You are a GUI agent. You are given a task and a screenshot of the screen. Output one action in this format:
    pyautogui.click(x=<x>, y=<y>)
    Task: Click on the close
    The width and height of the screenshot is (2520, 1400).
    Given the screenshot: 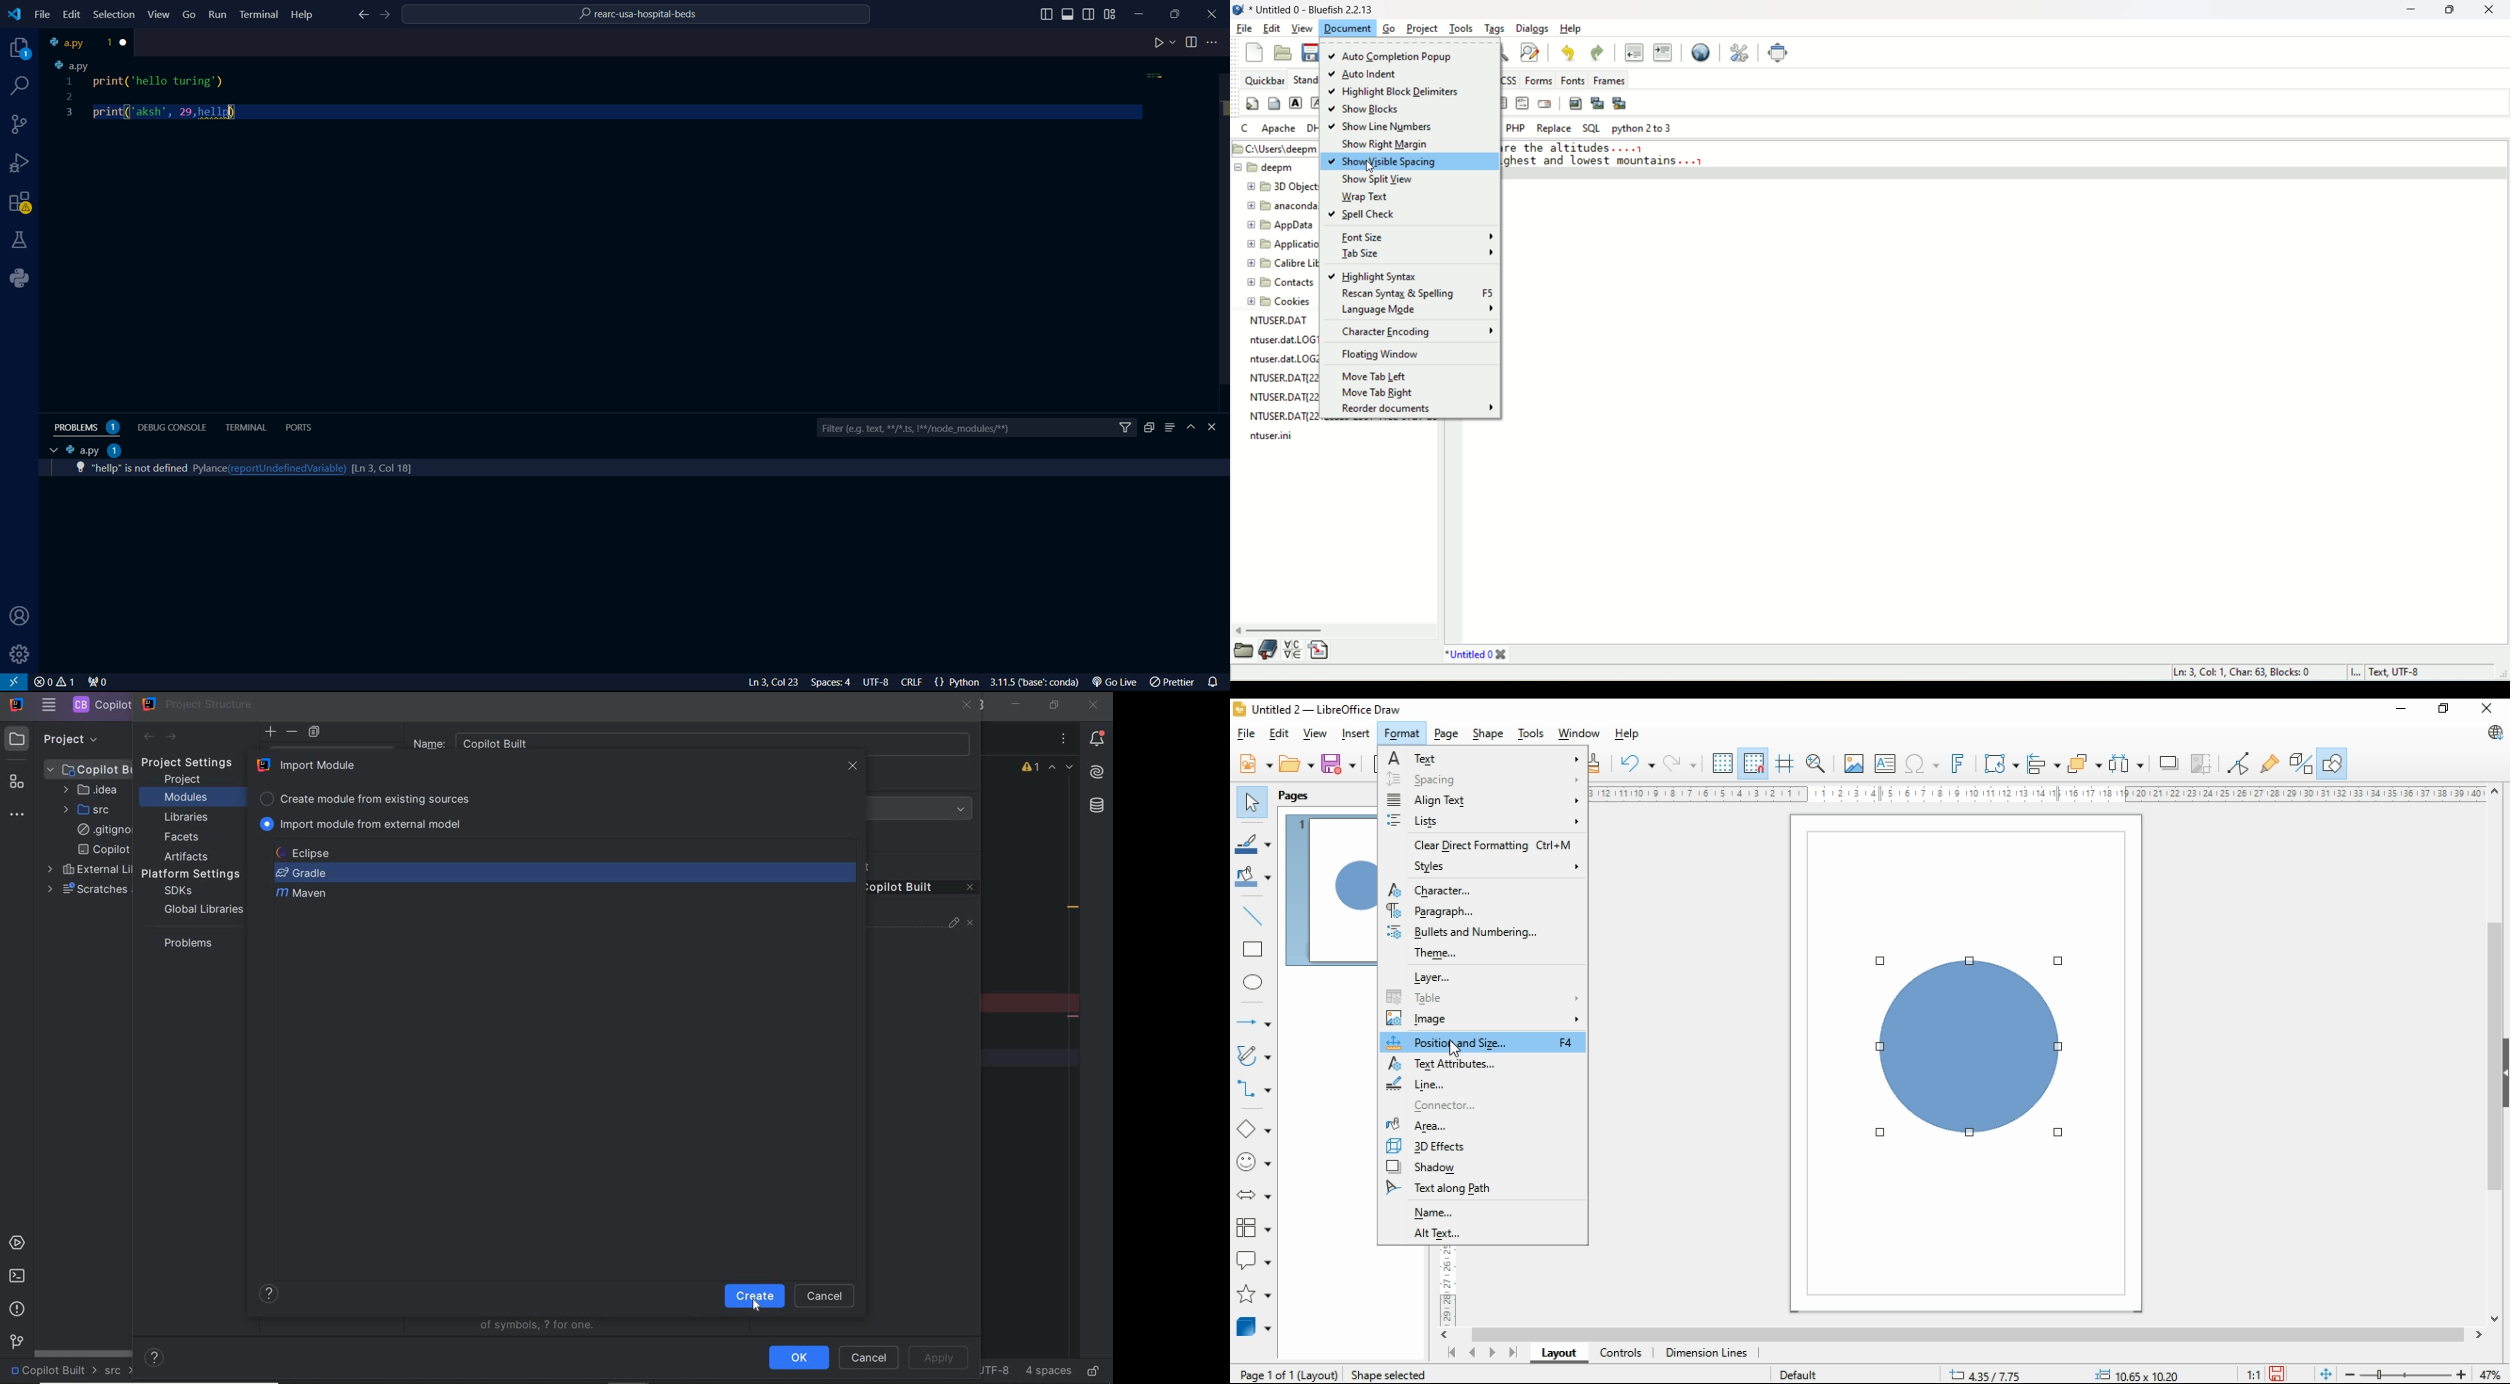 What is the action you would take?
    pyautogui.click(x=853, y=767)
    